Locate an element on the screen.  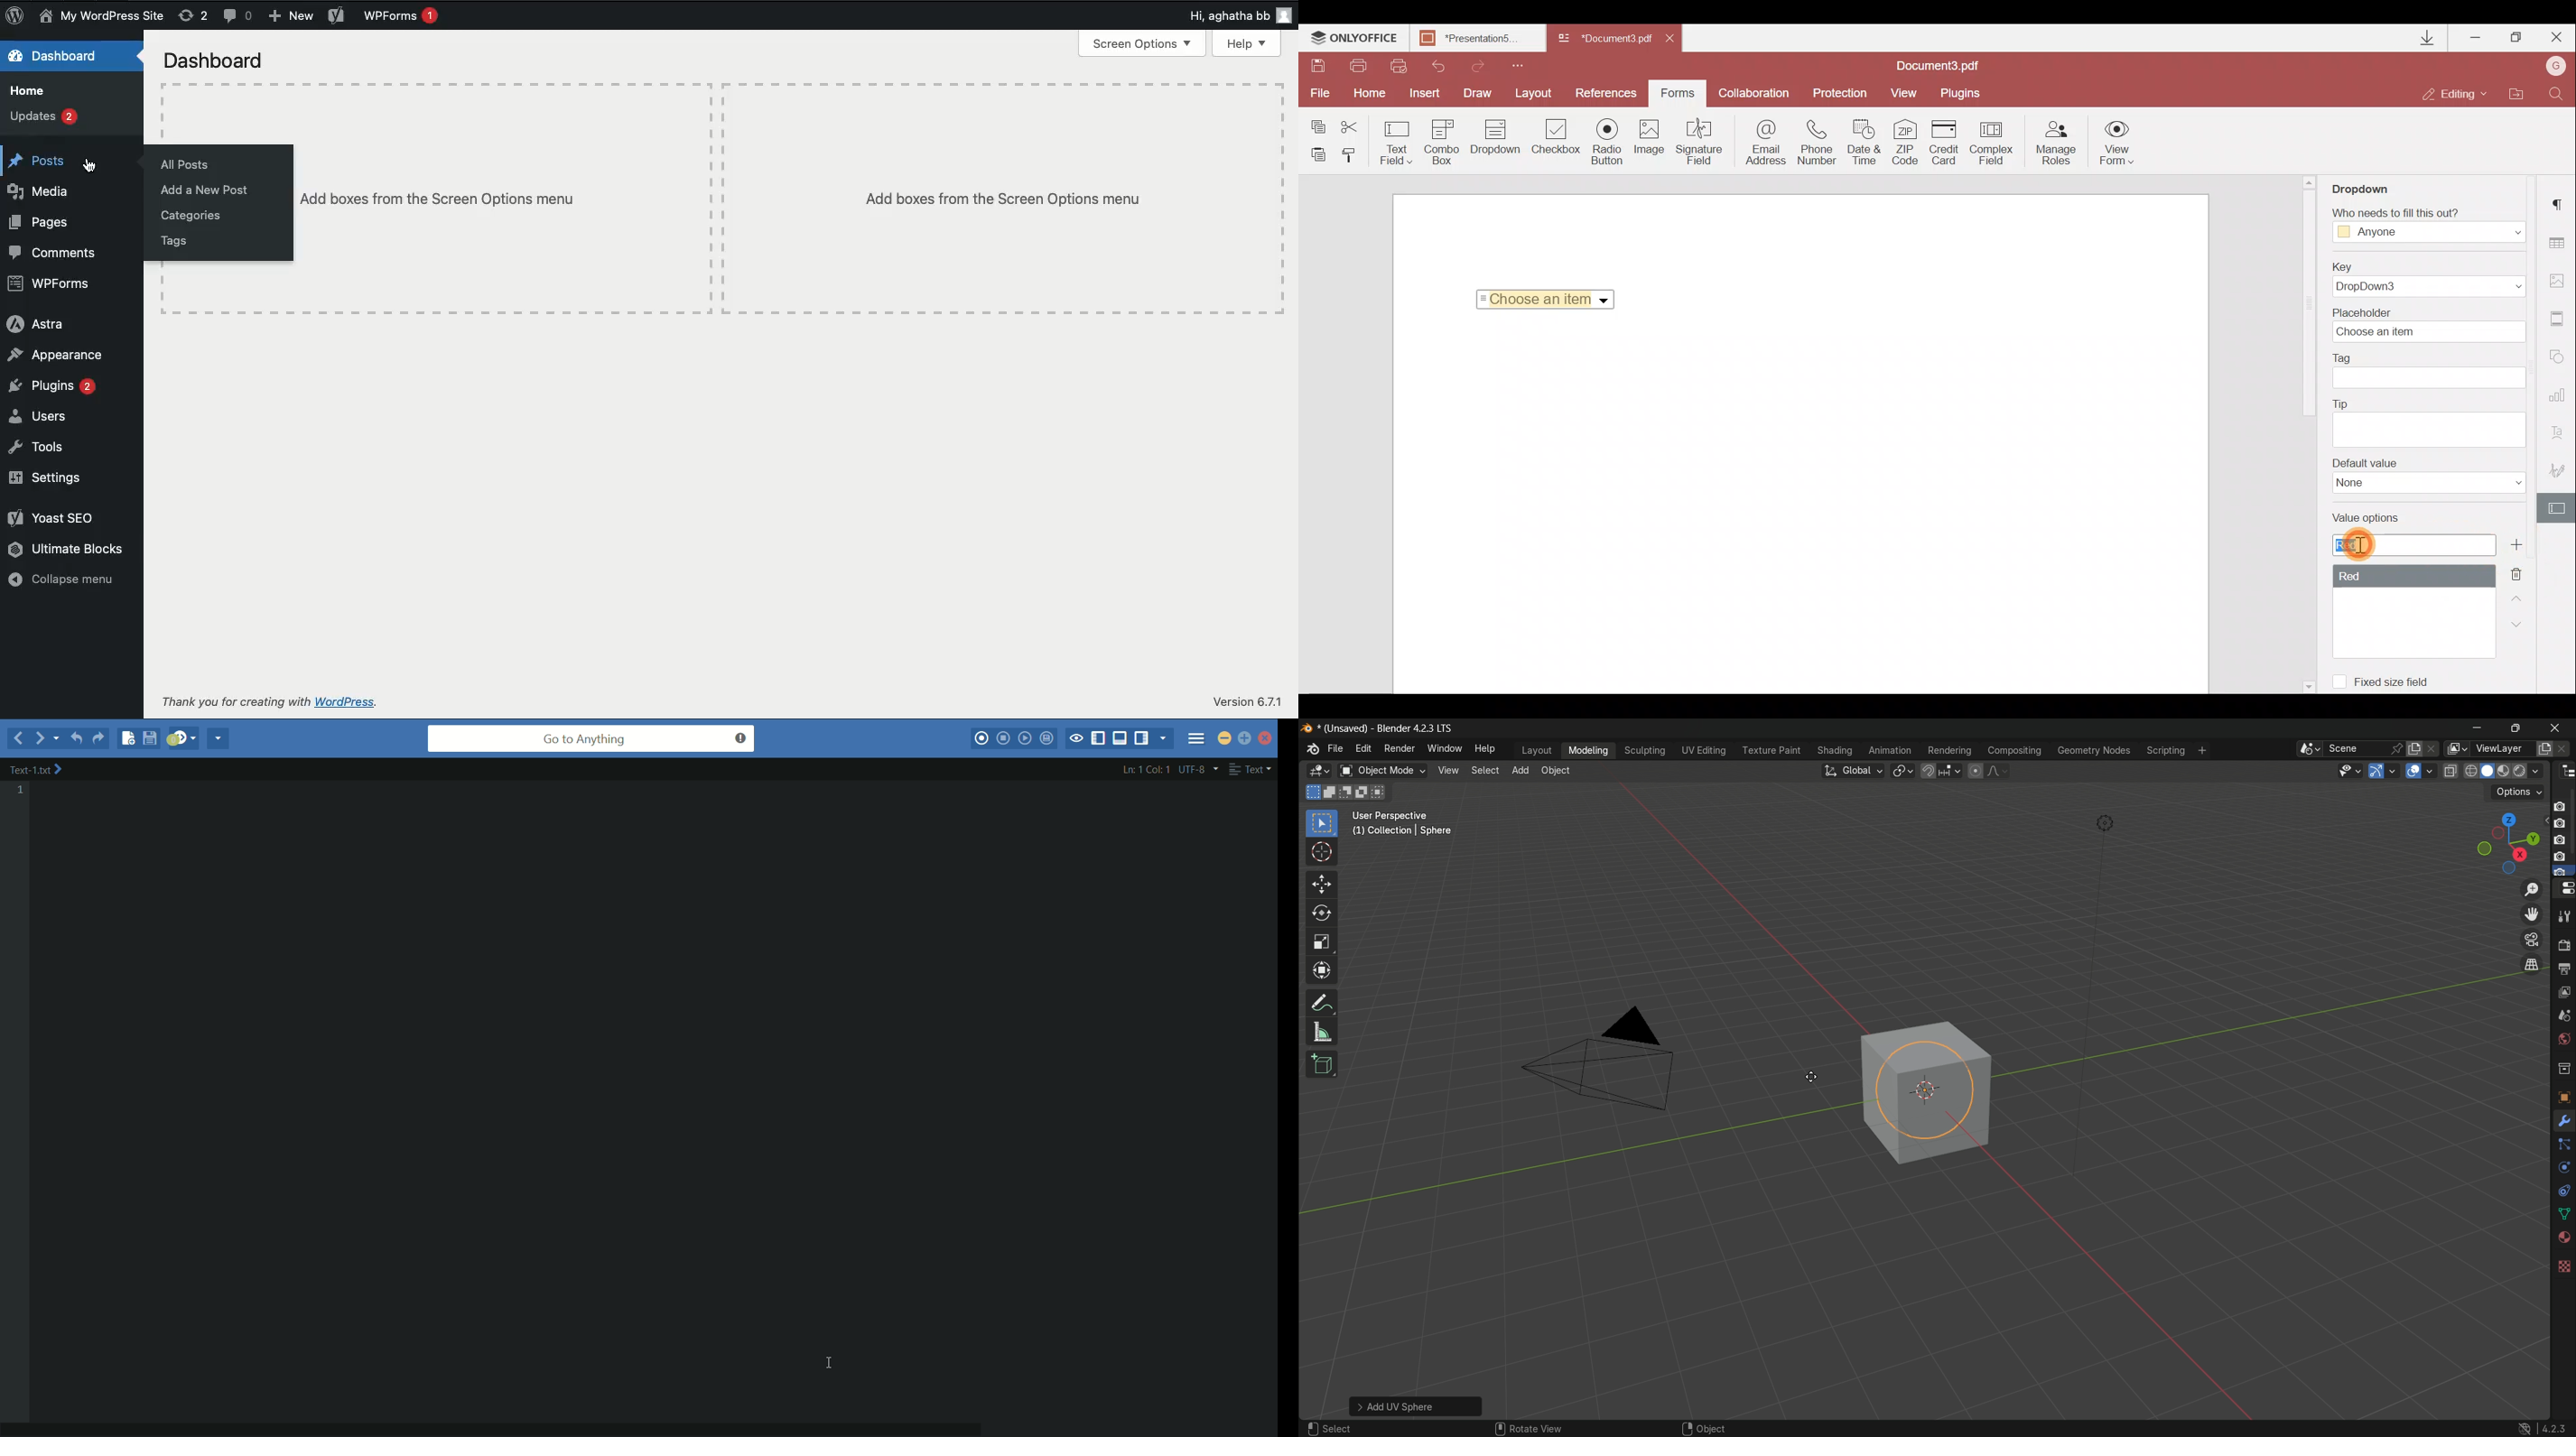
render is located at coordinates (2563, 943).